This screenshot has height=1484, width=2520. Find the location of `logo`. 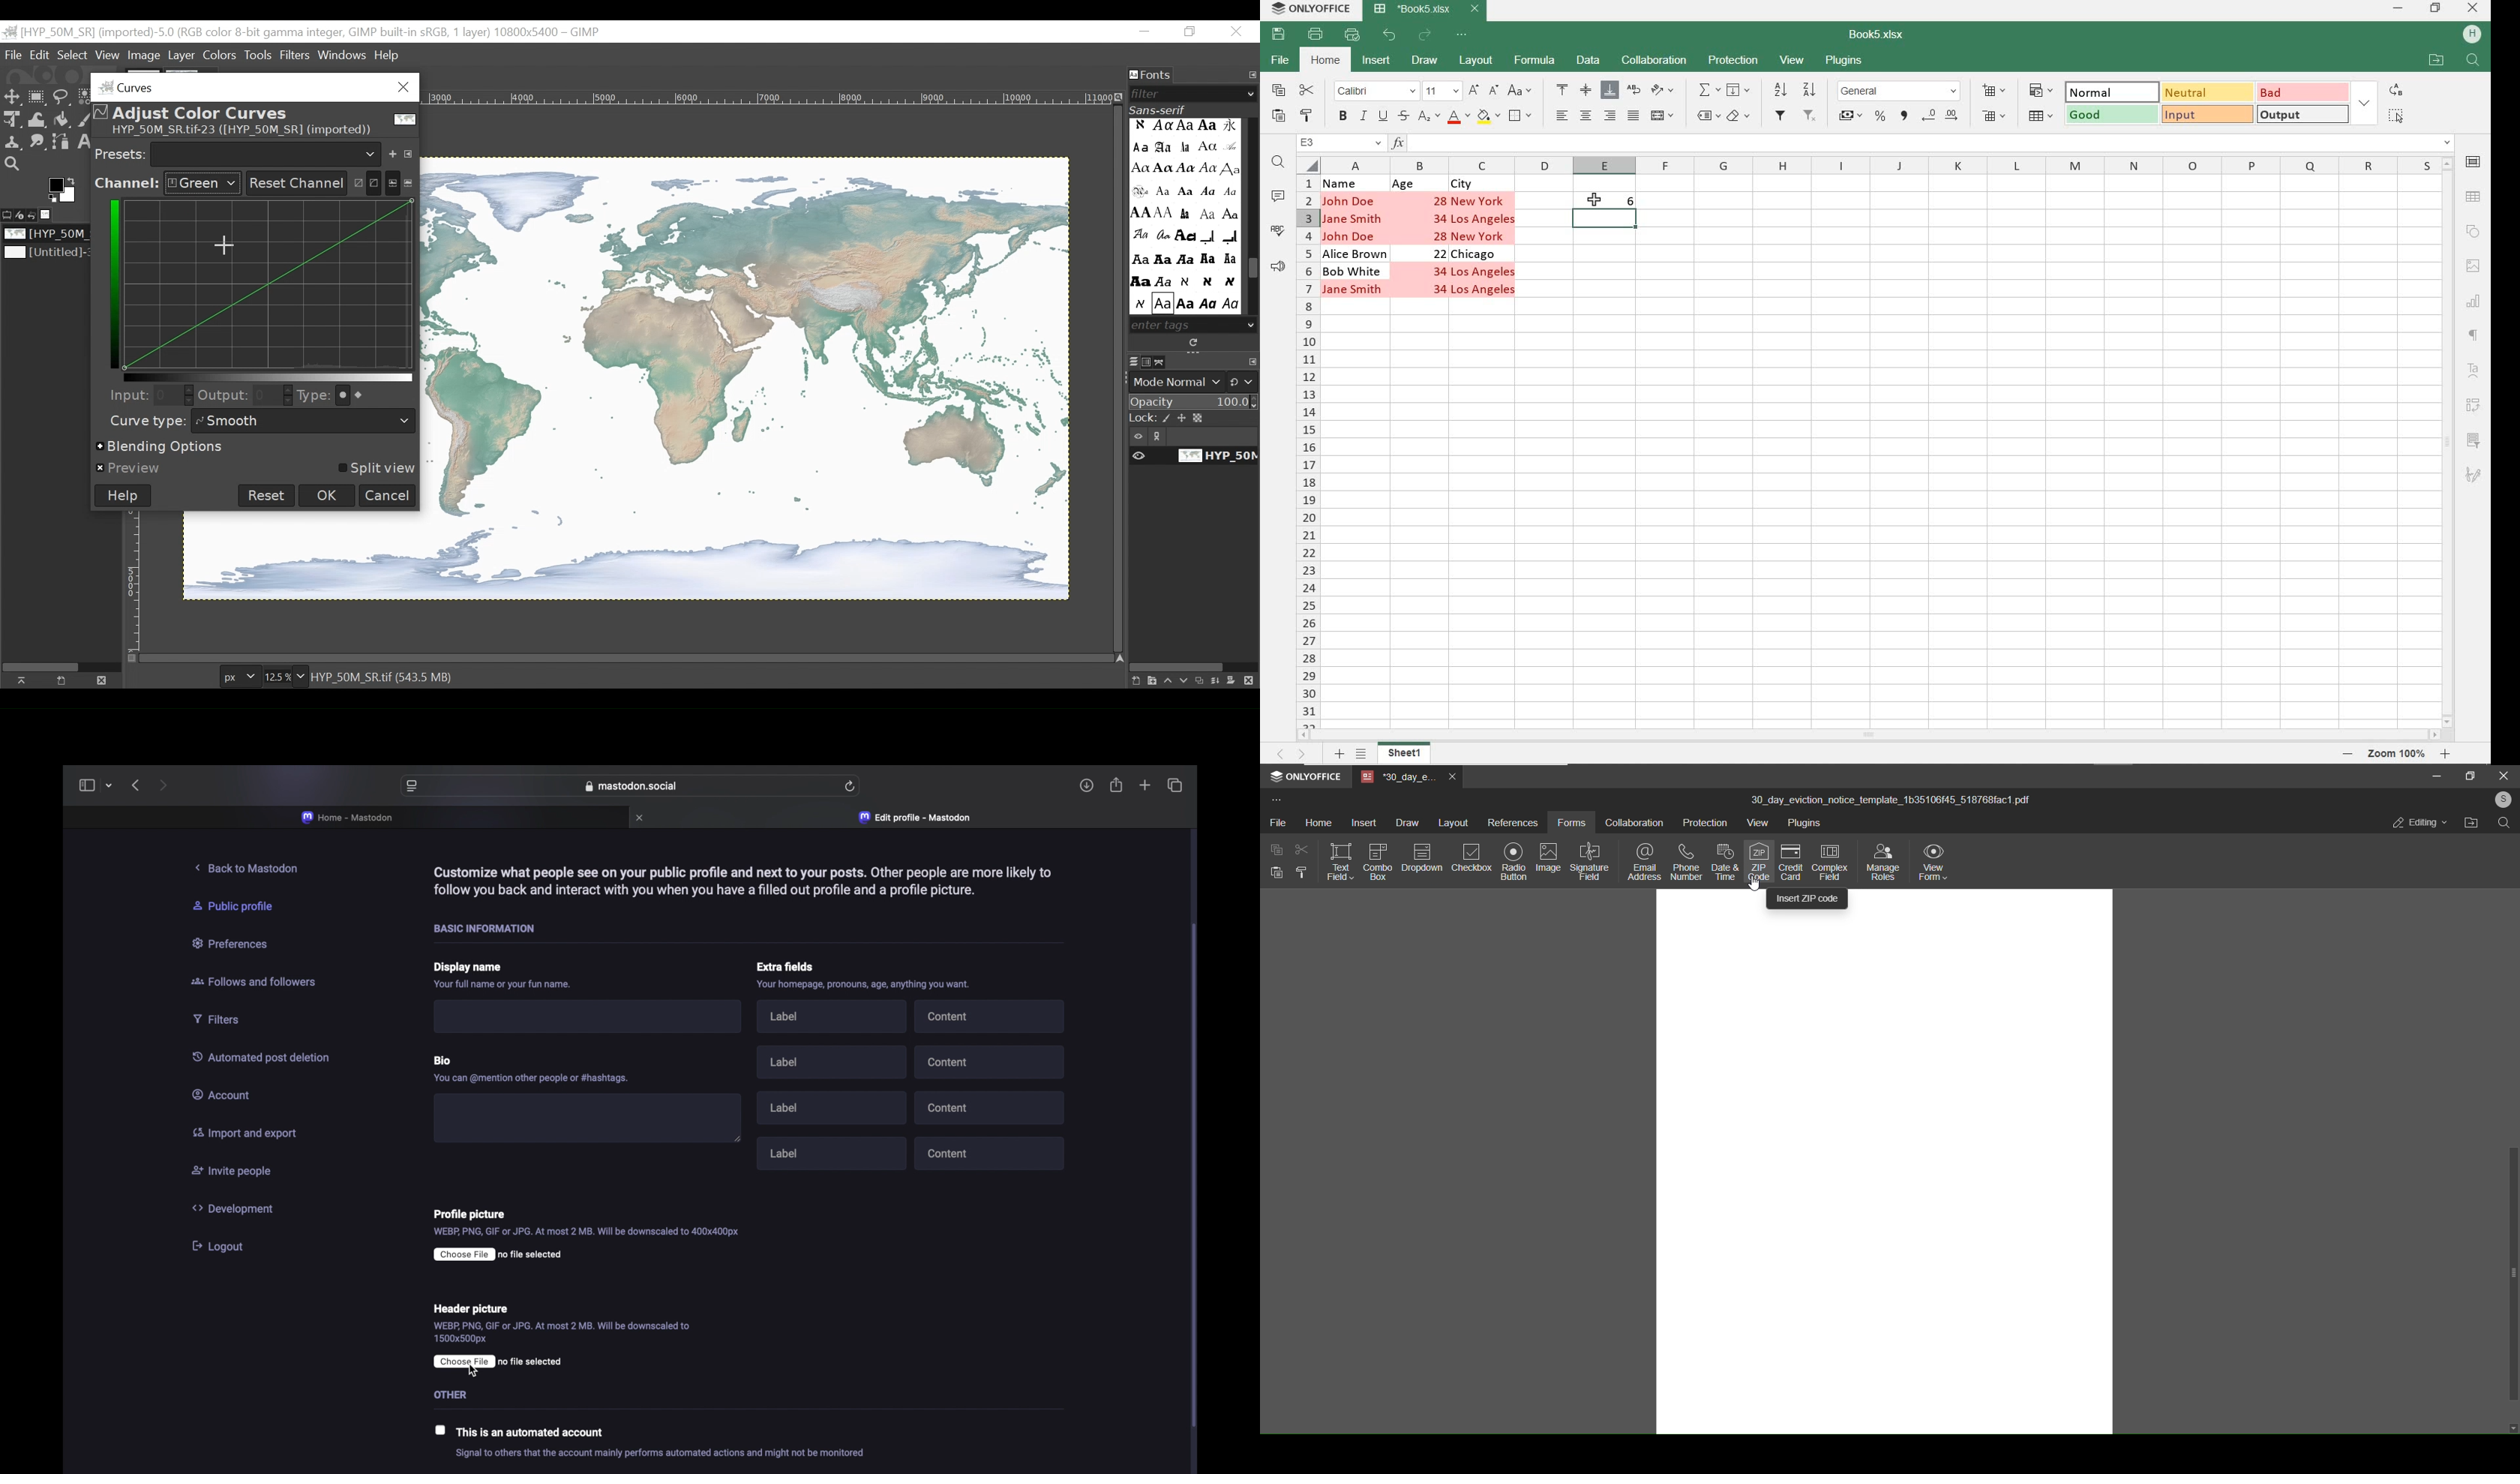

logo is located at coordinates (1275, 776).